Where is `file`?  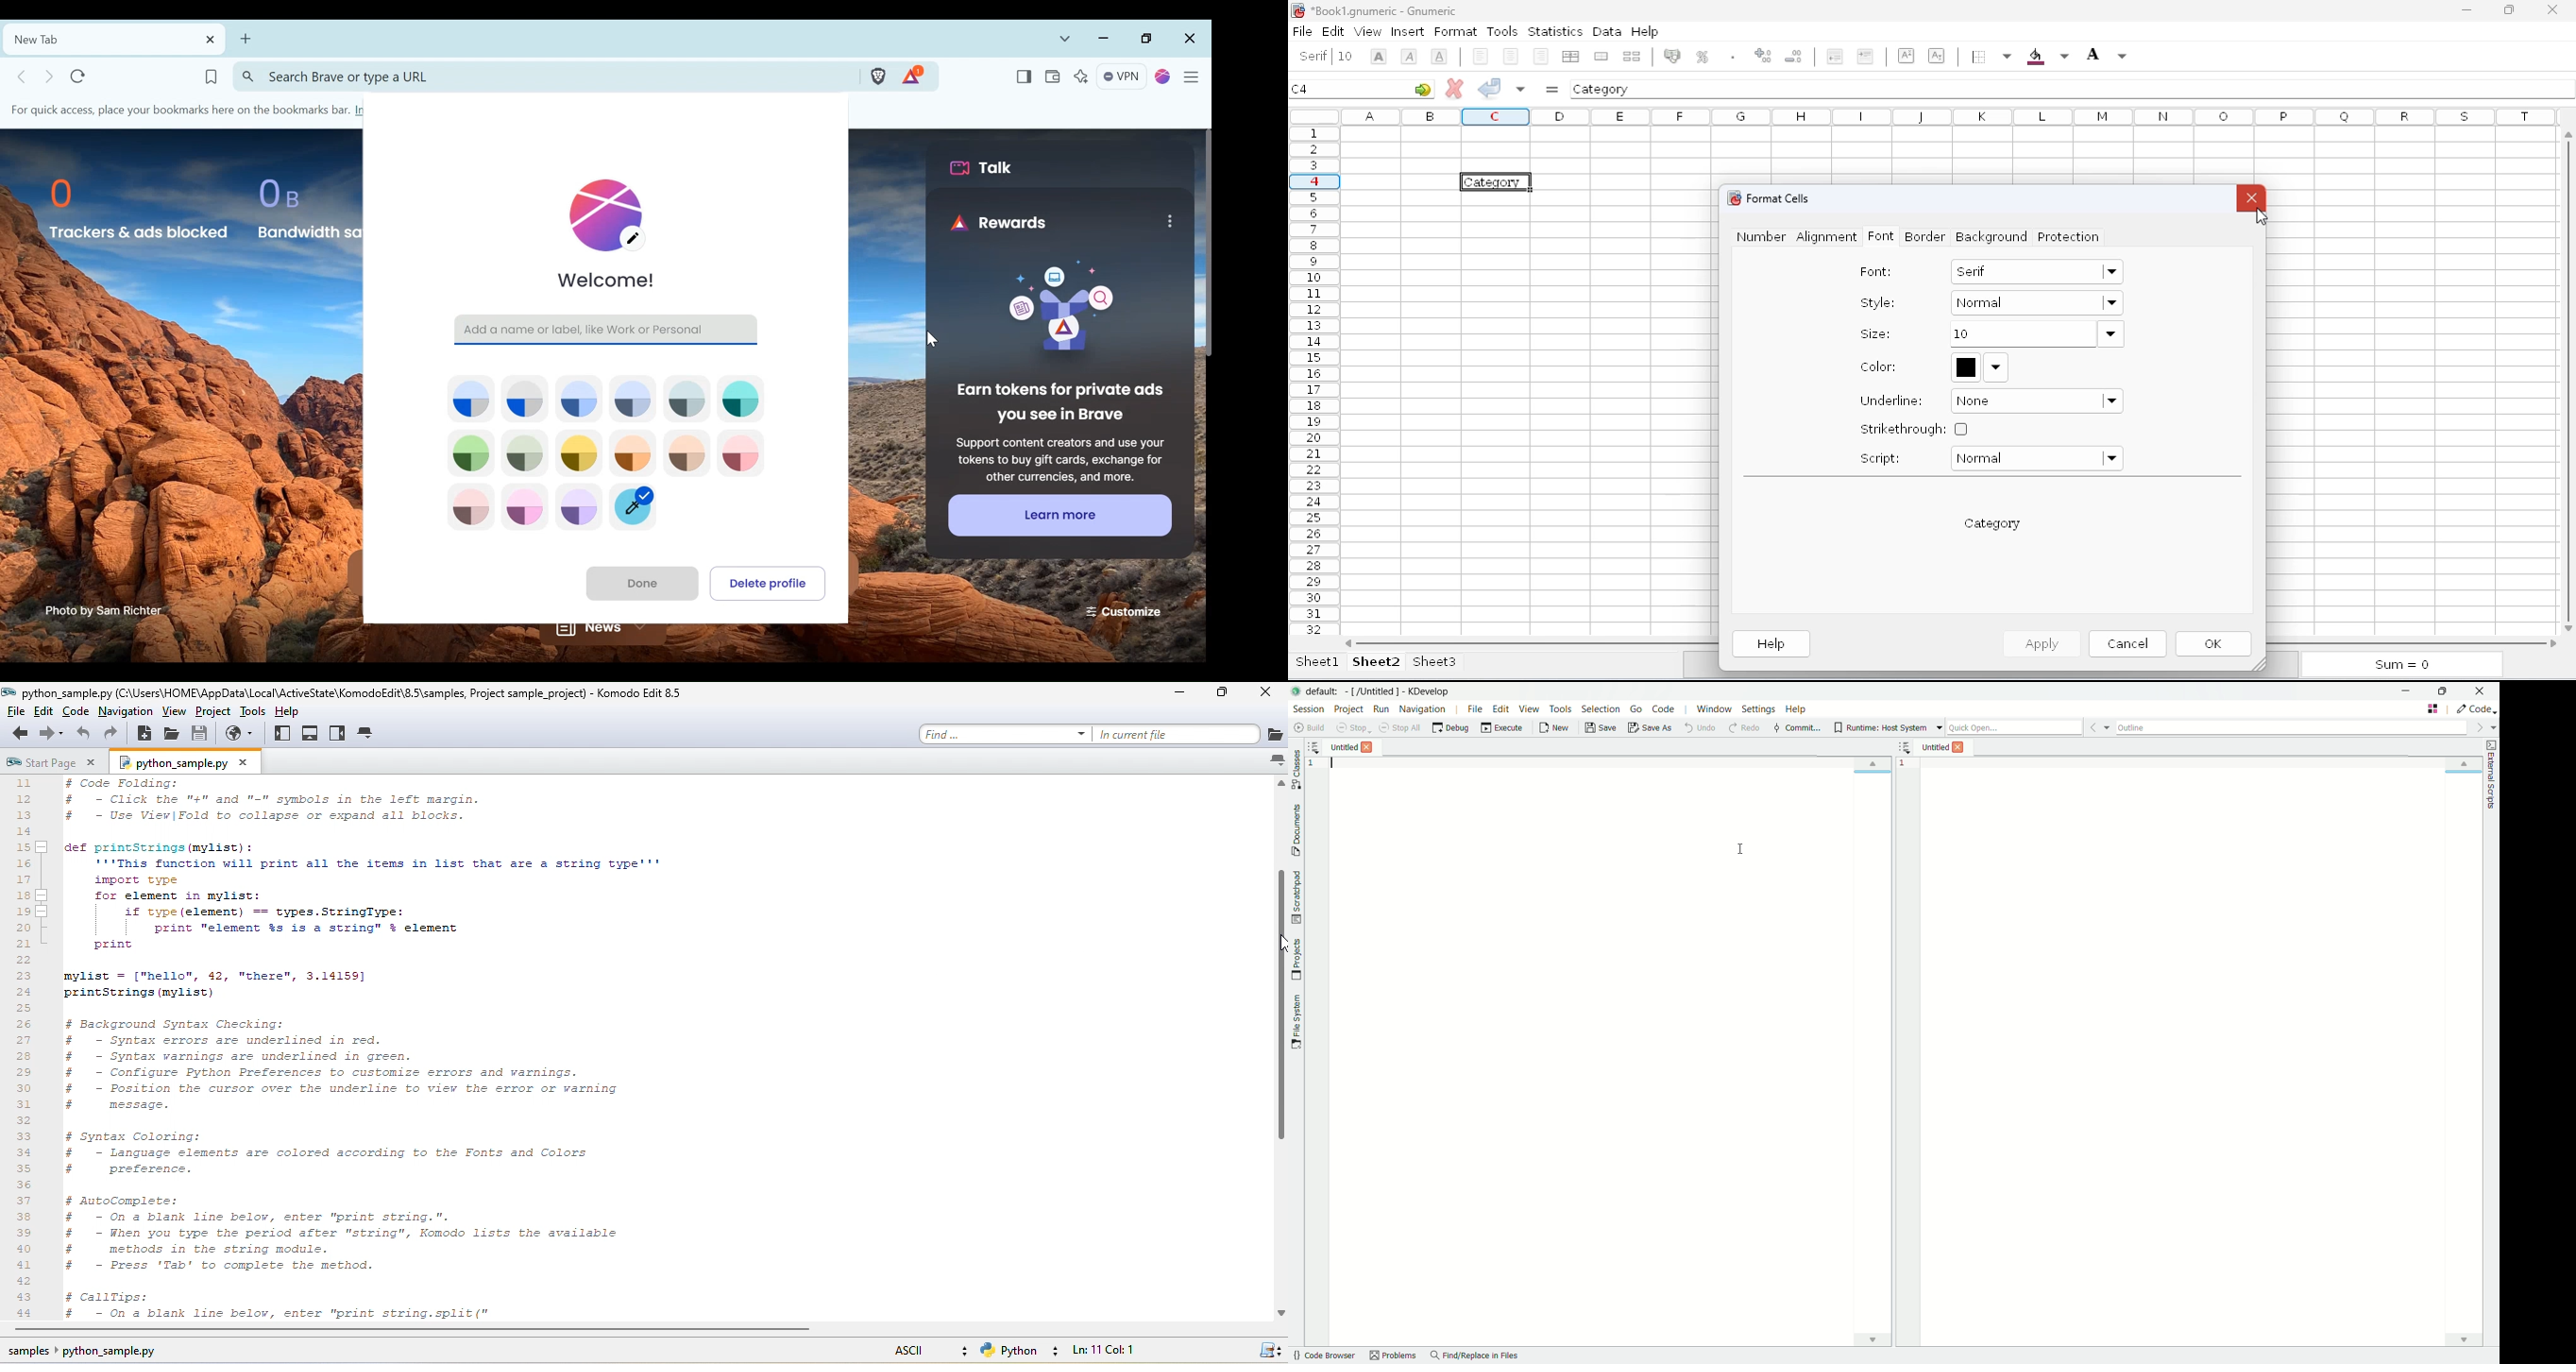
file is located at coordinates (1302, 31).